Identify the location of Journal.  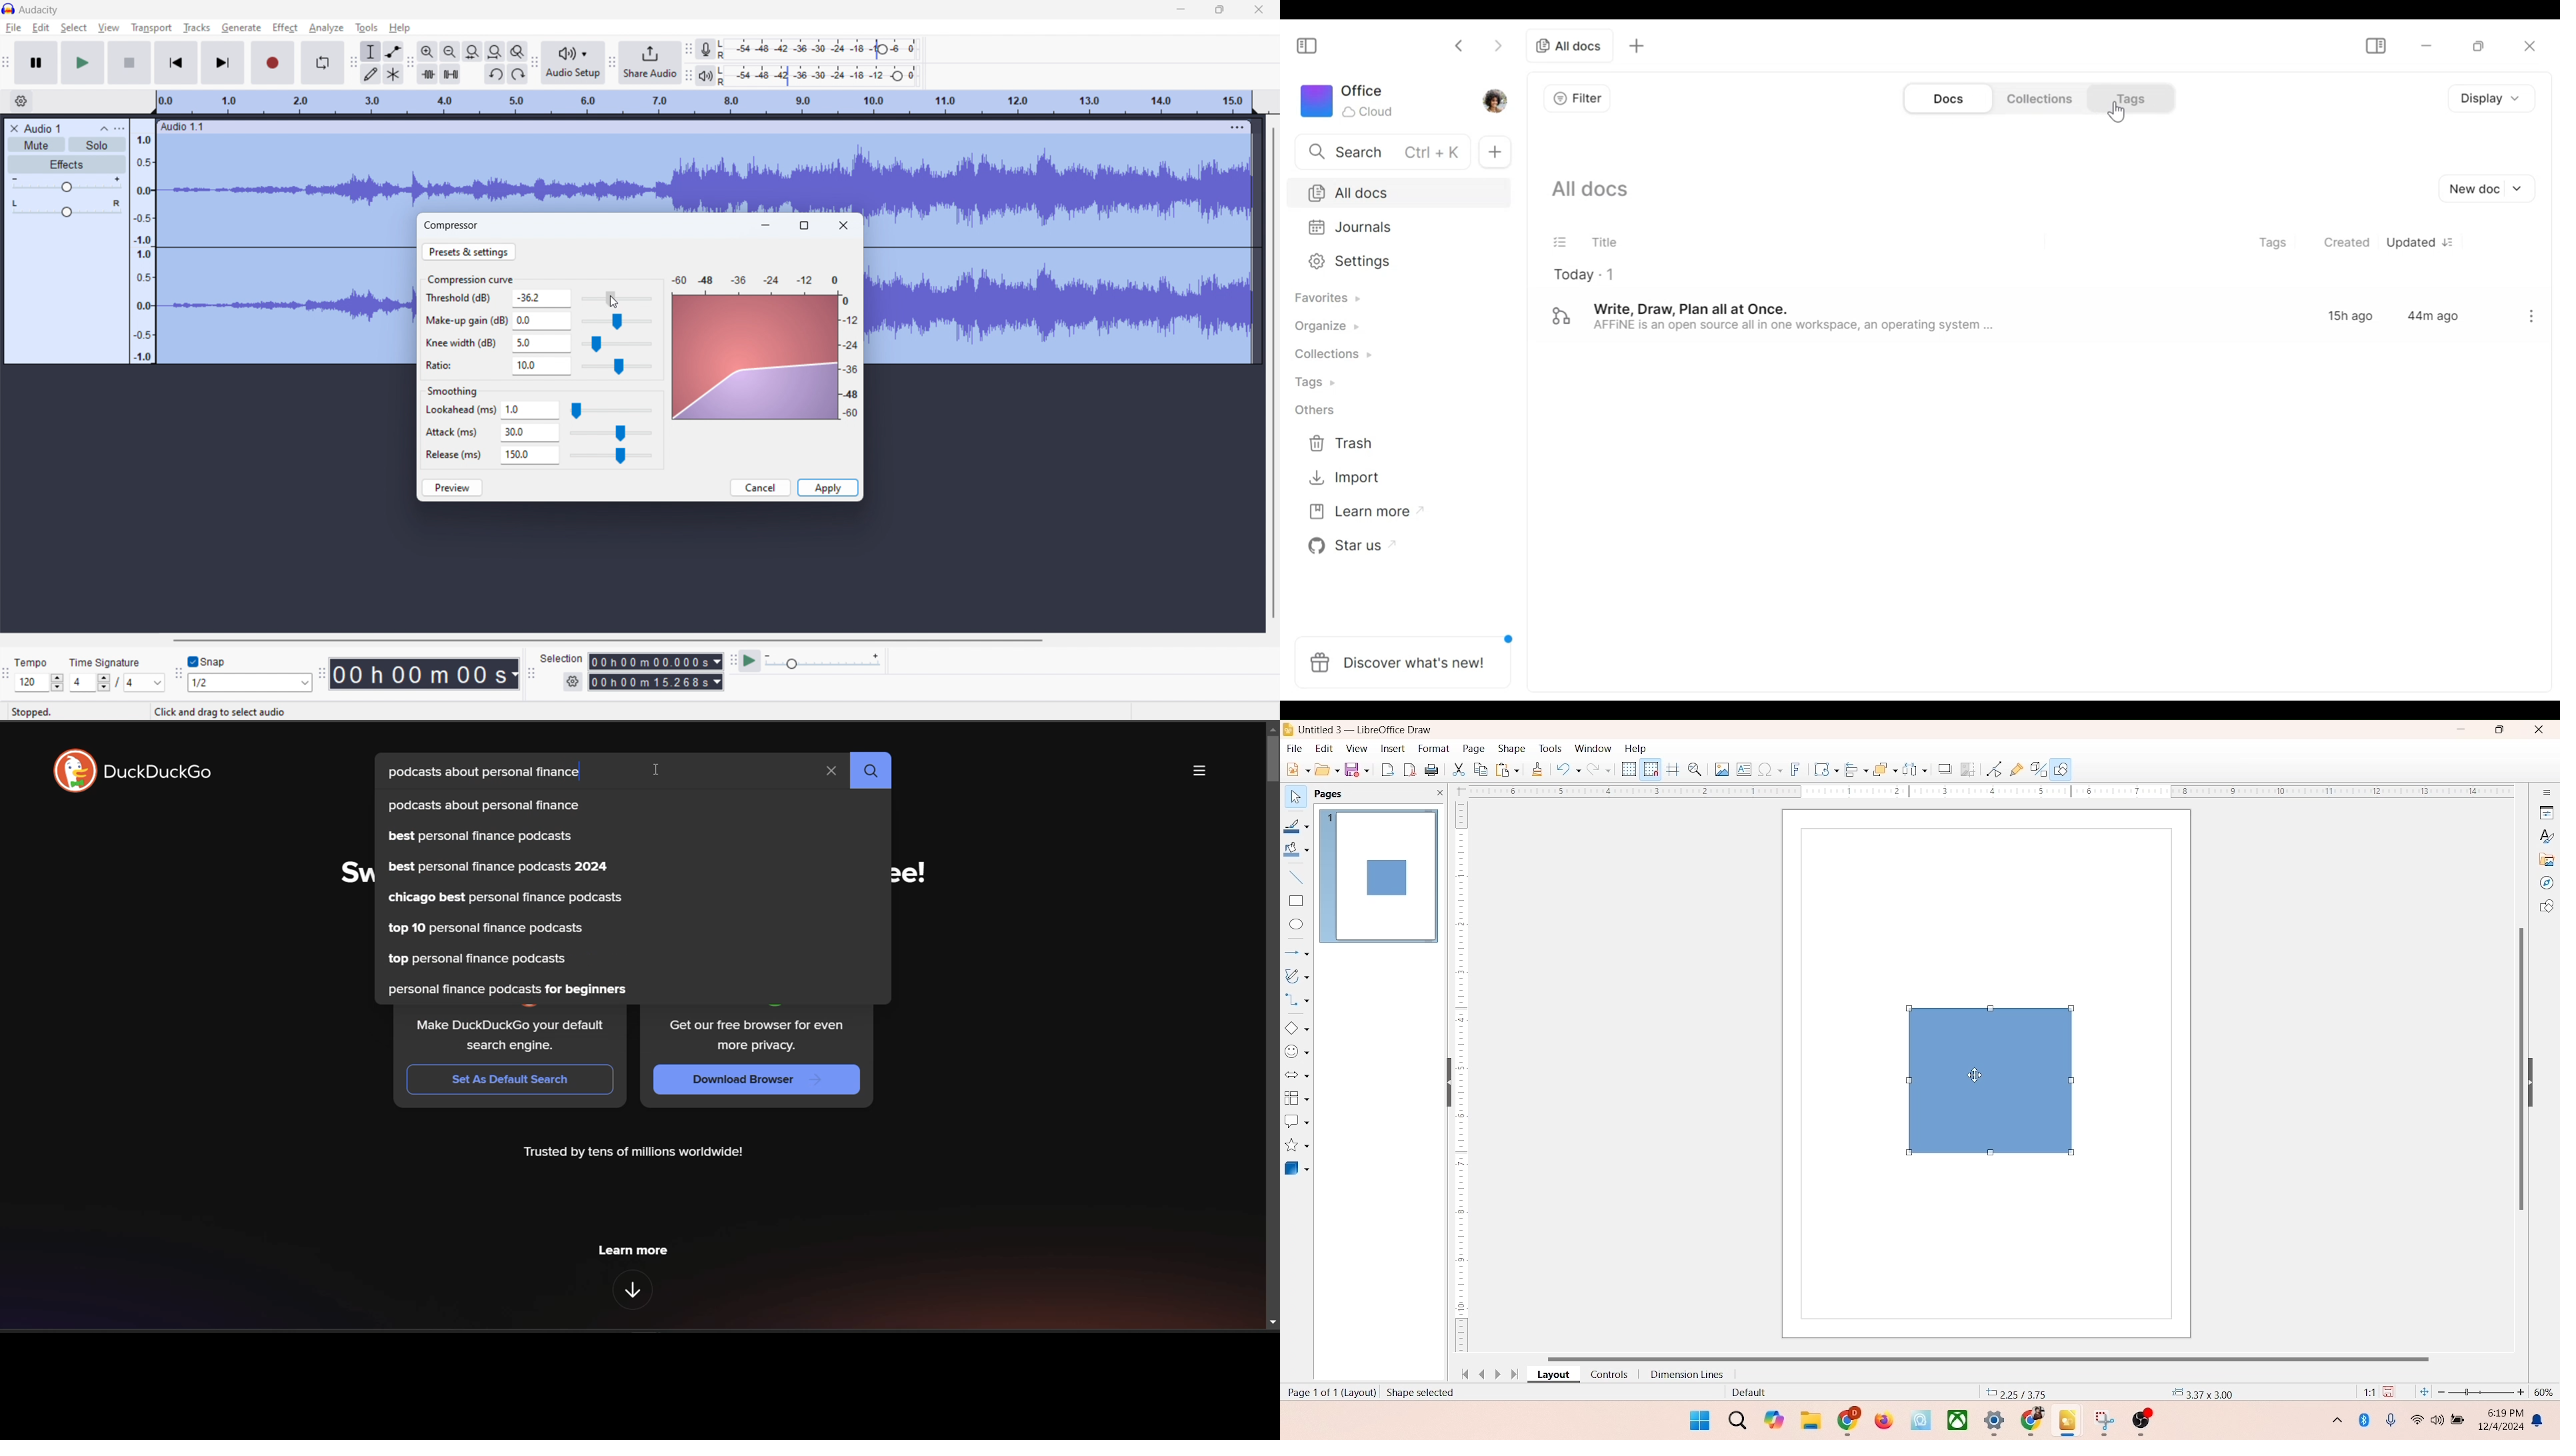
(1397, 230).